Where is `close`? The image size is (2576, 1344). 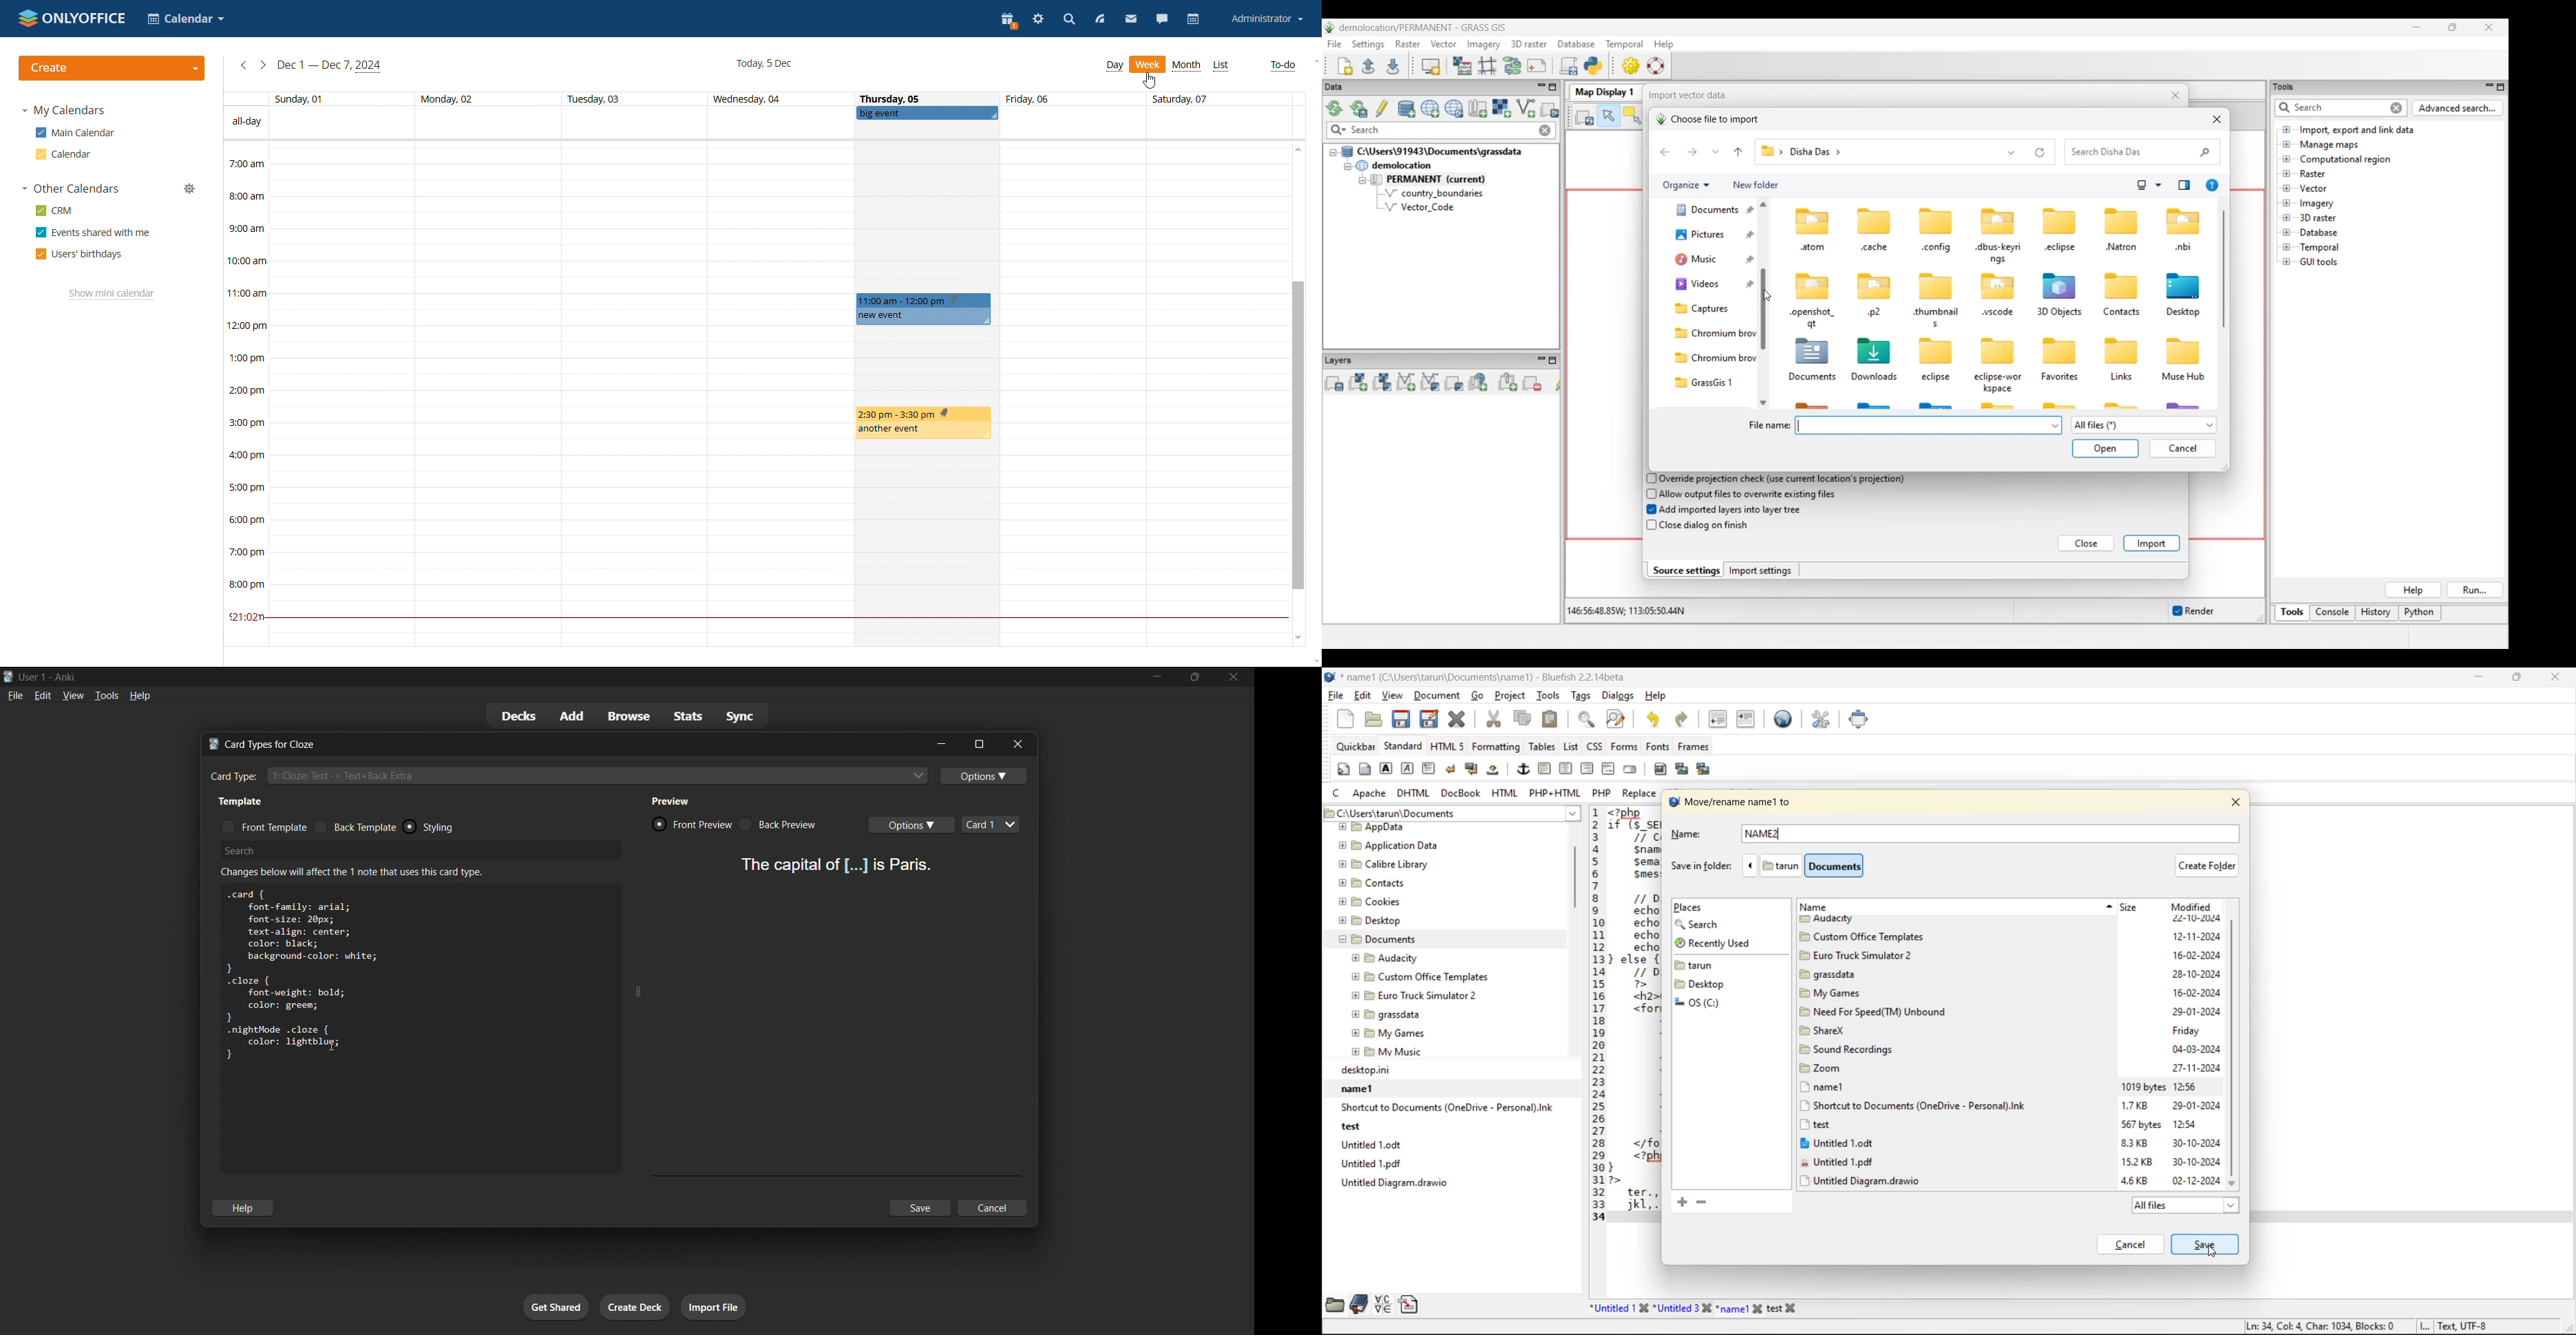 close is located at coordinates (2236, 801).